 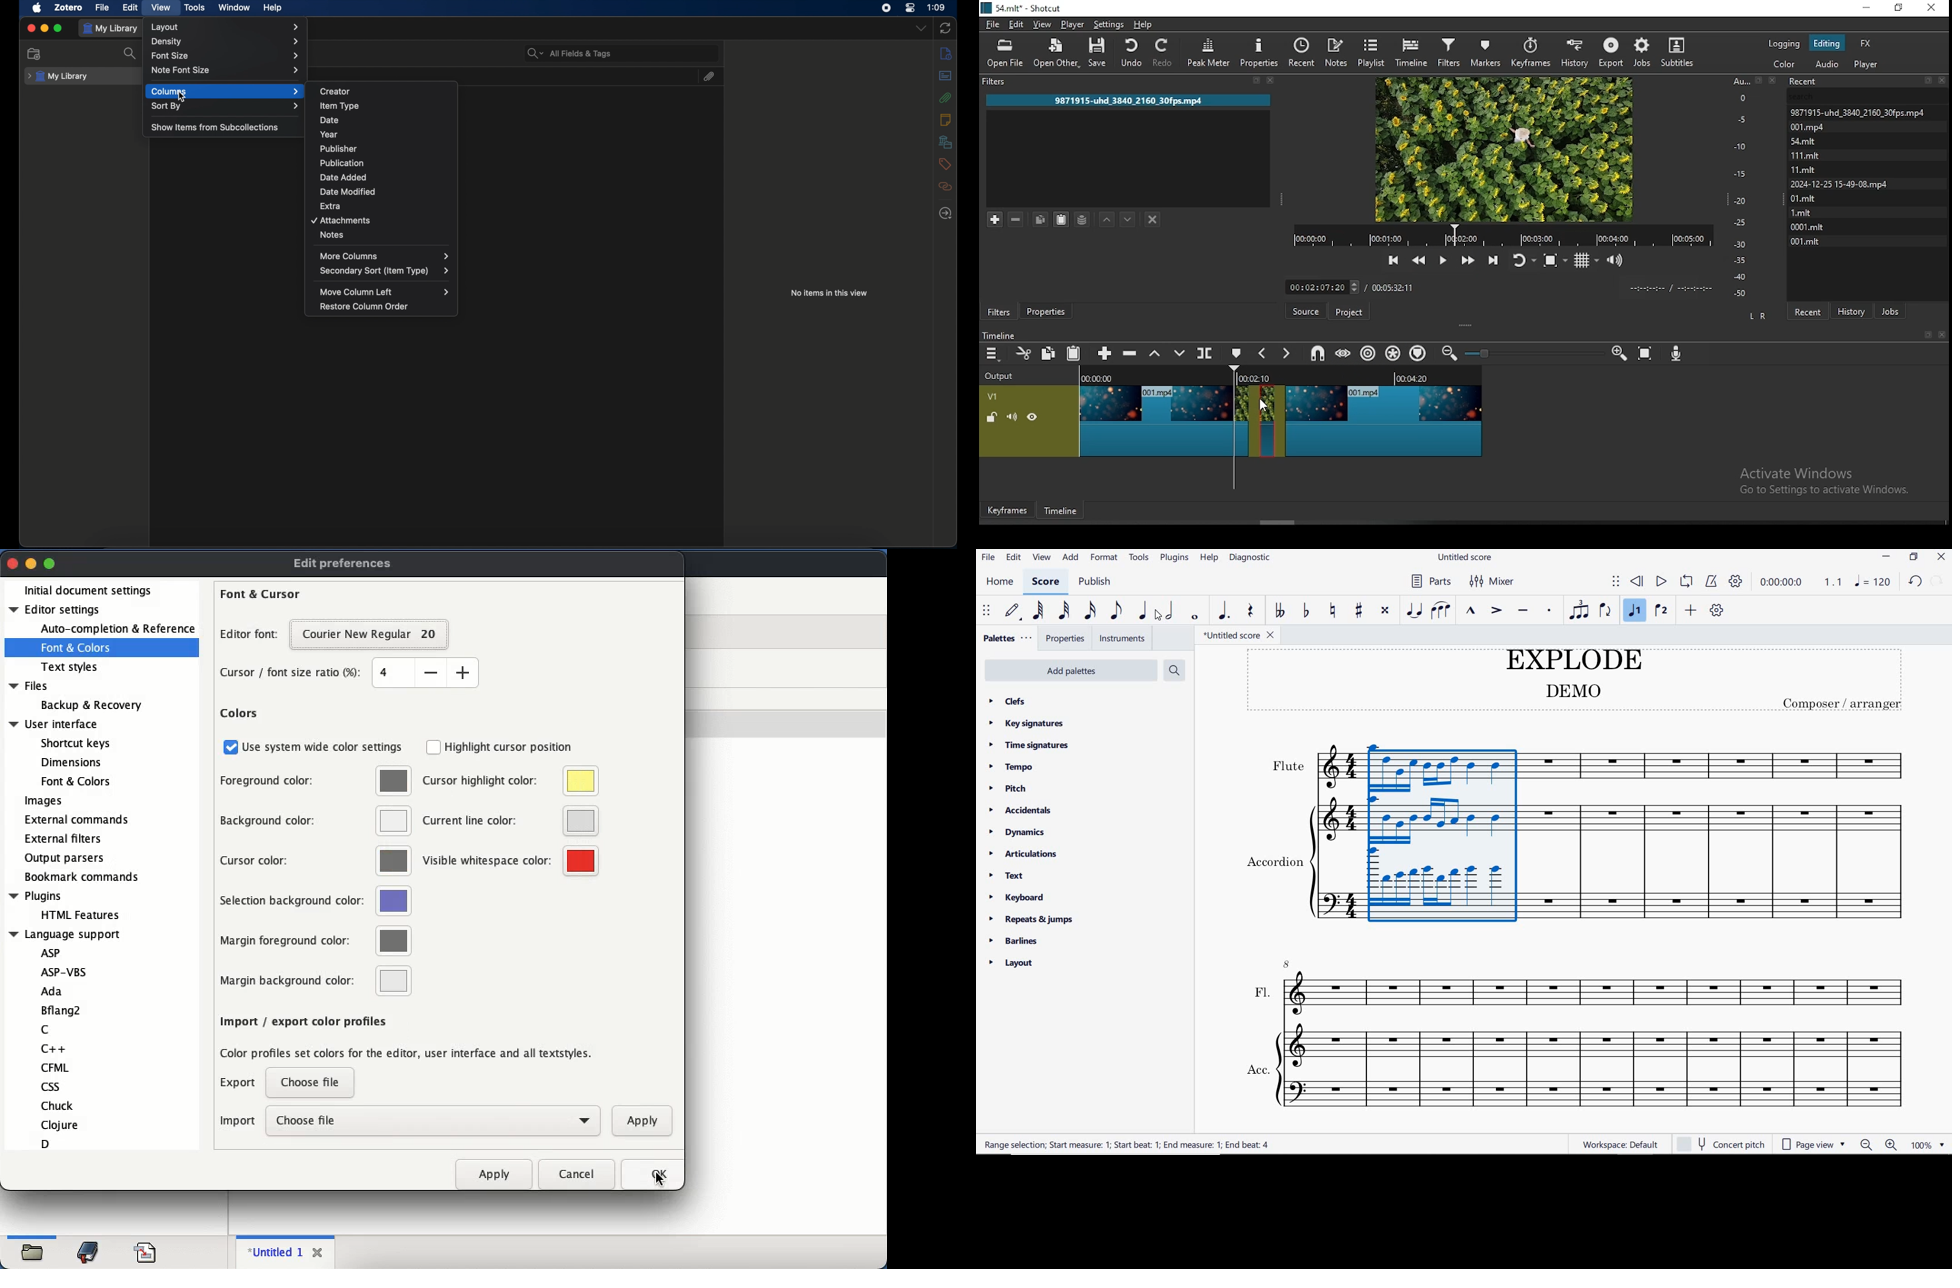 I want to click on video clip, so click(x=1267, y=421).